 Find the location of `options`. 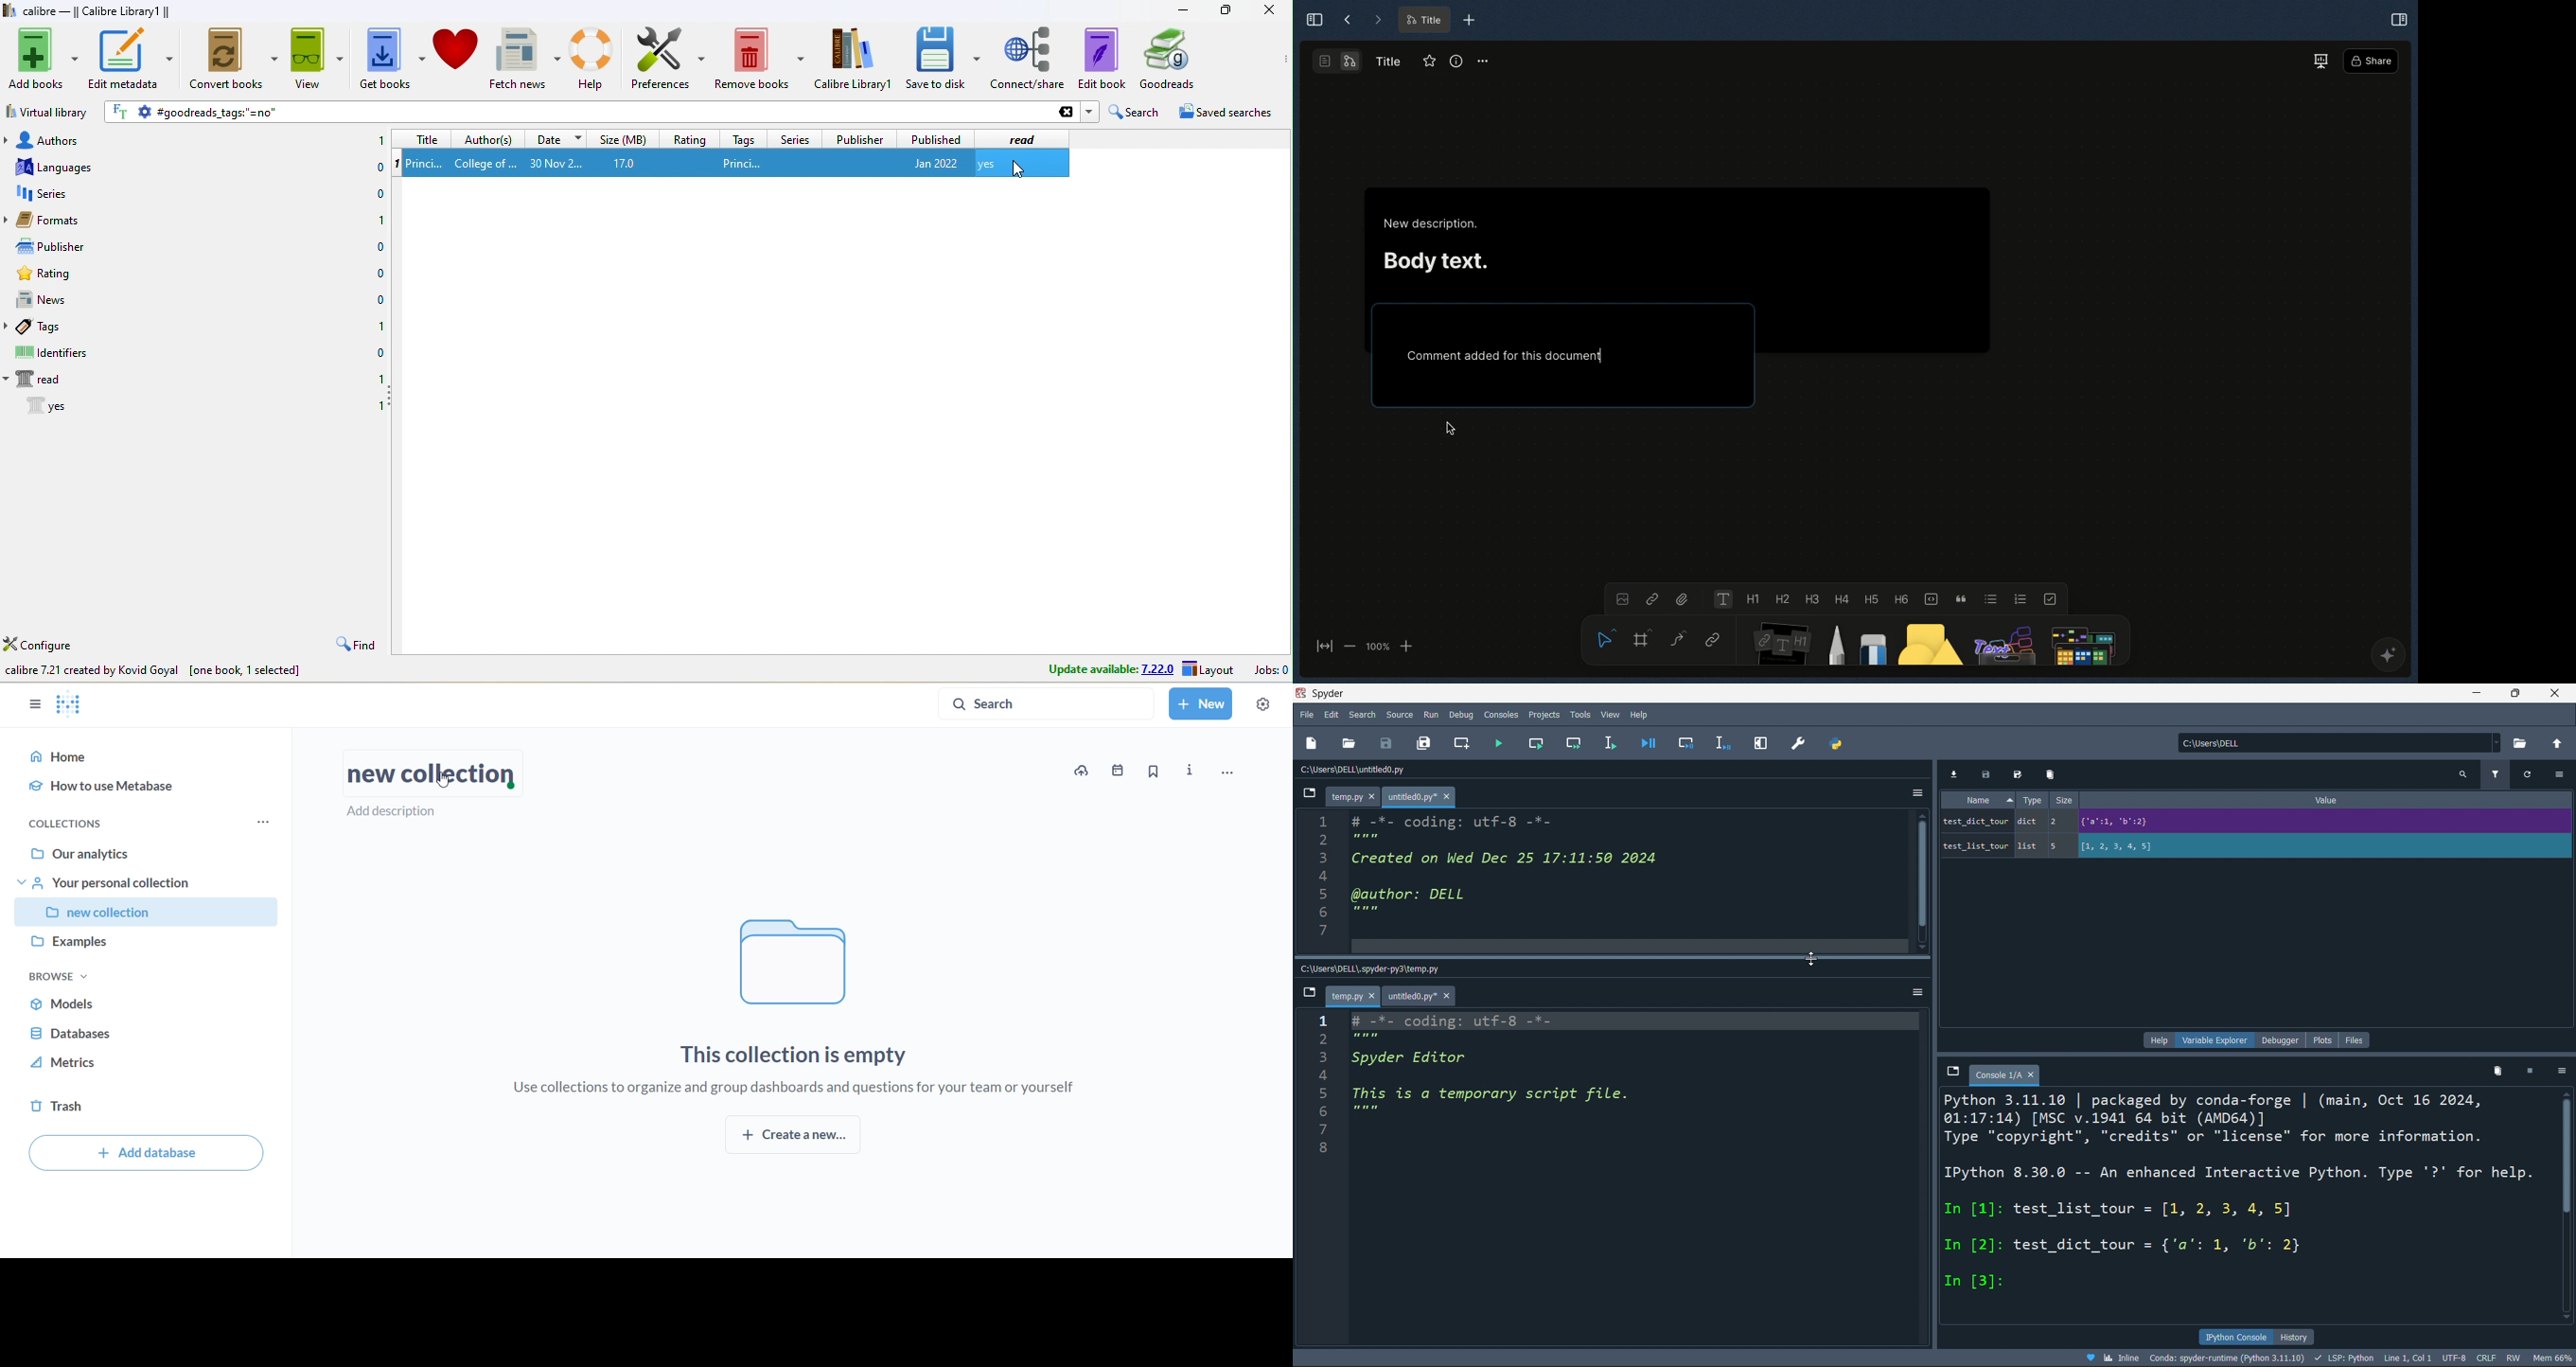

options is located at coordinates (2562, 775).